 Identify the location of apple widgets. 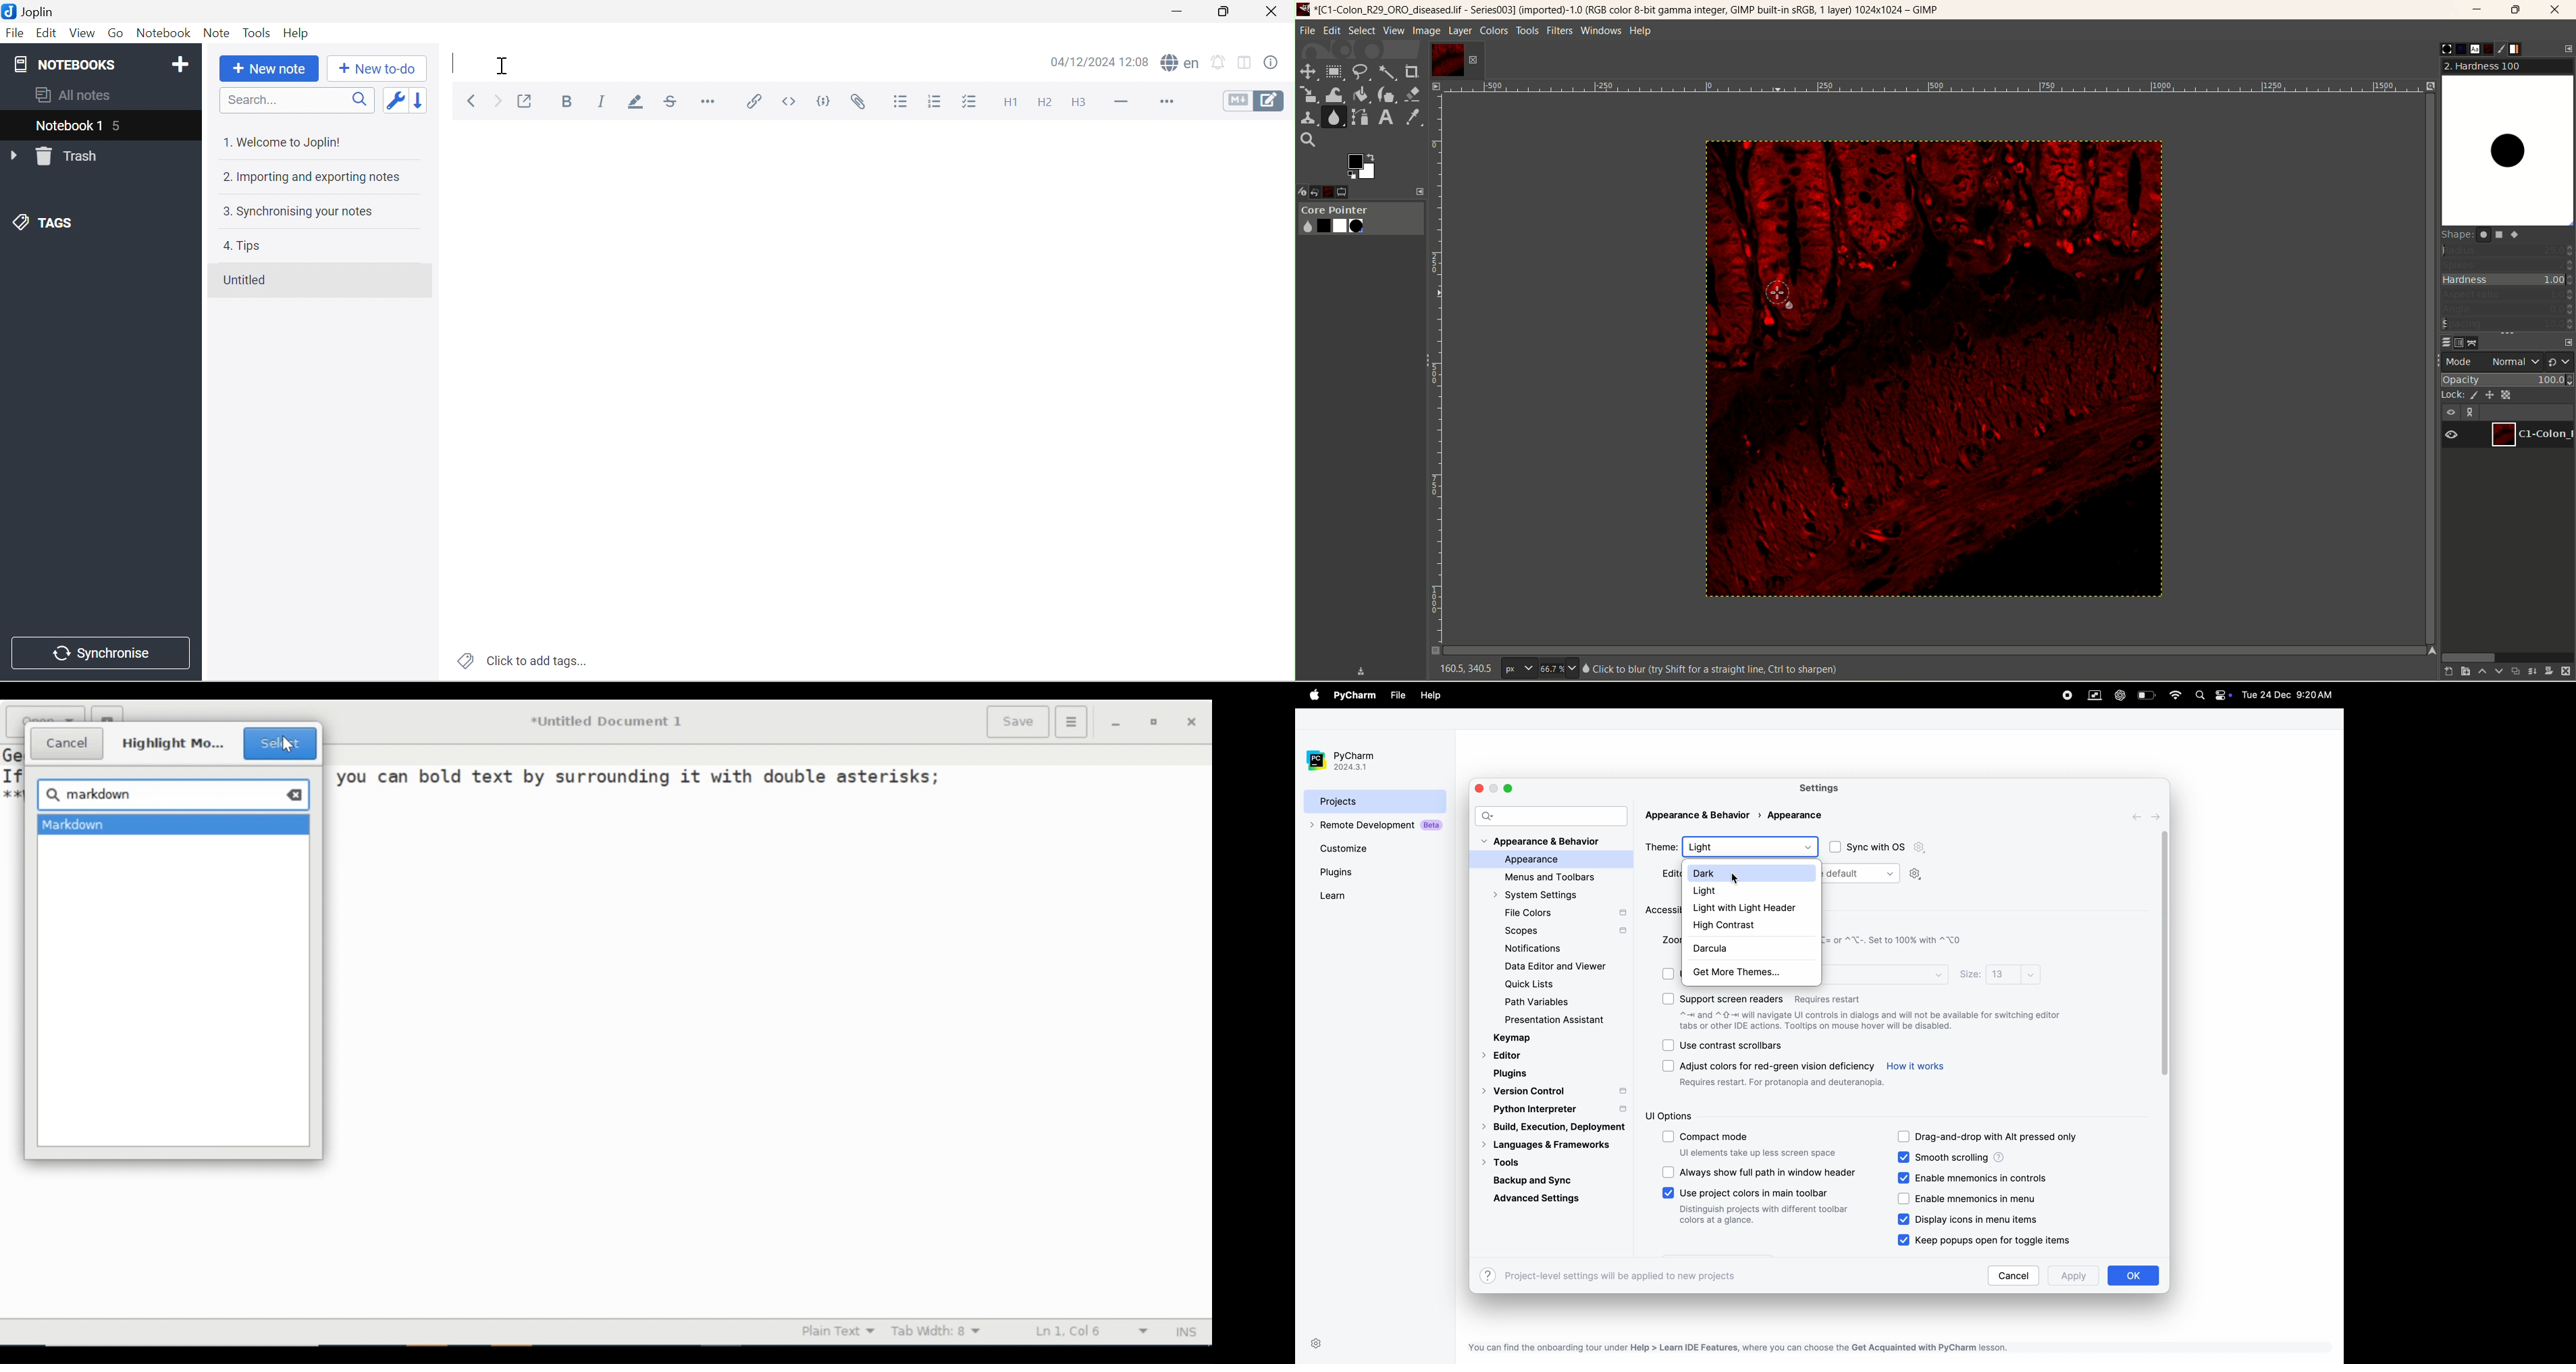
(2223, 696).